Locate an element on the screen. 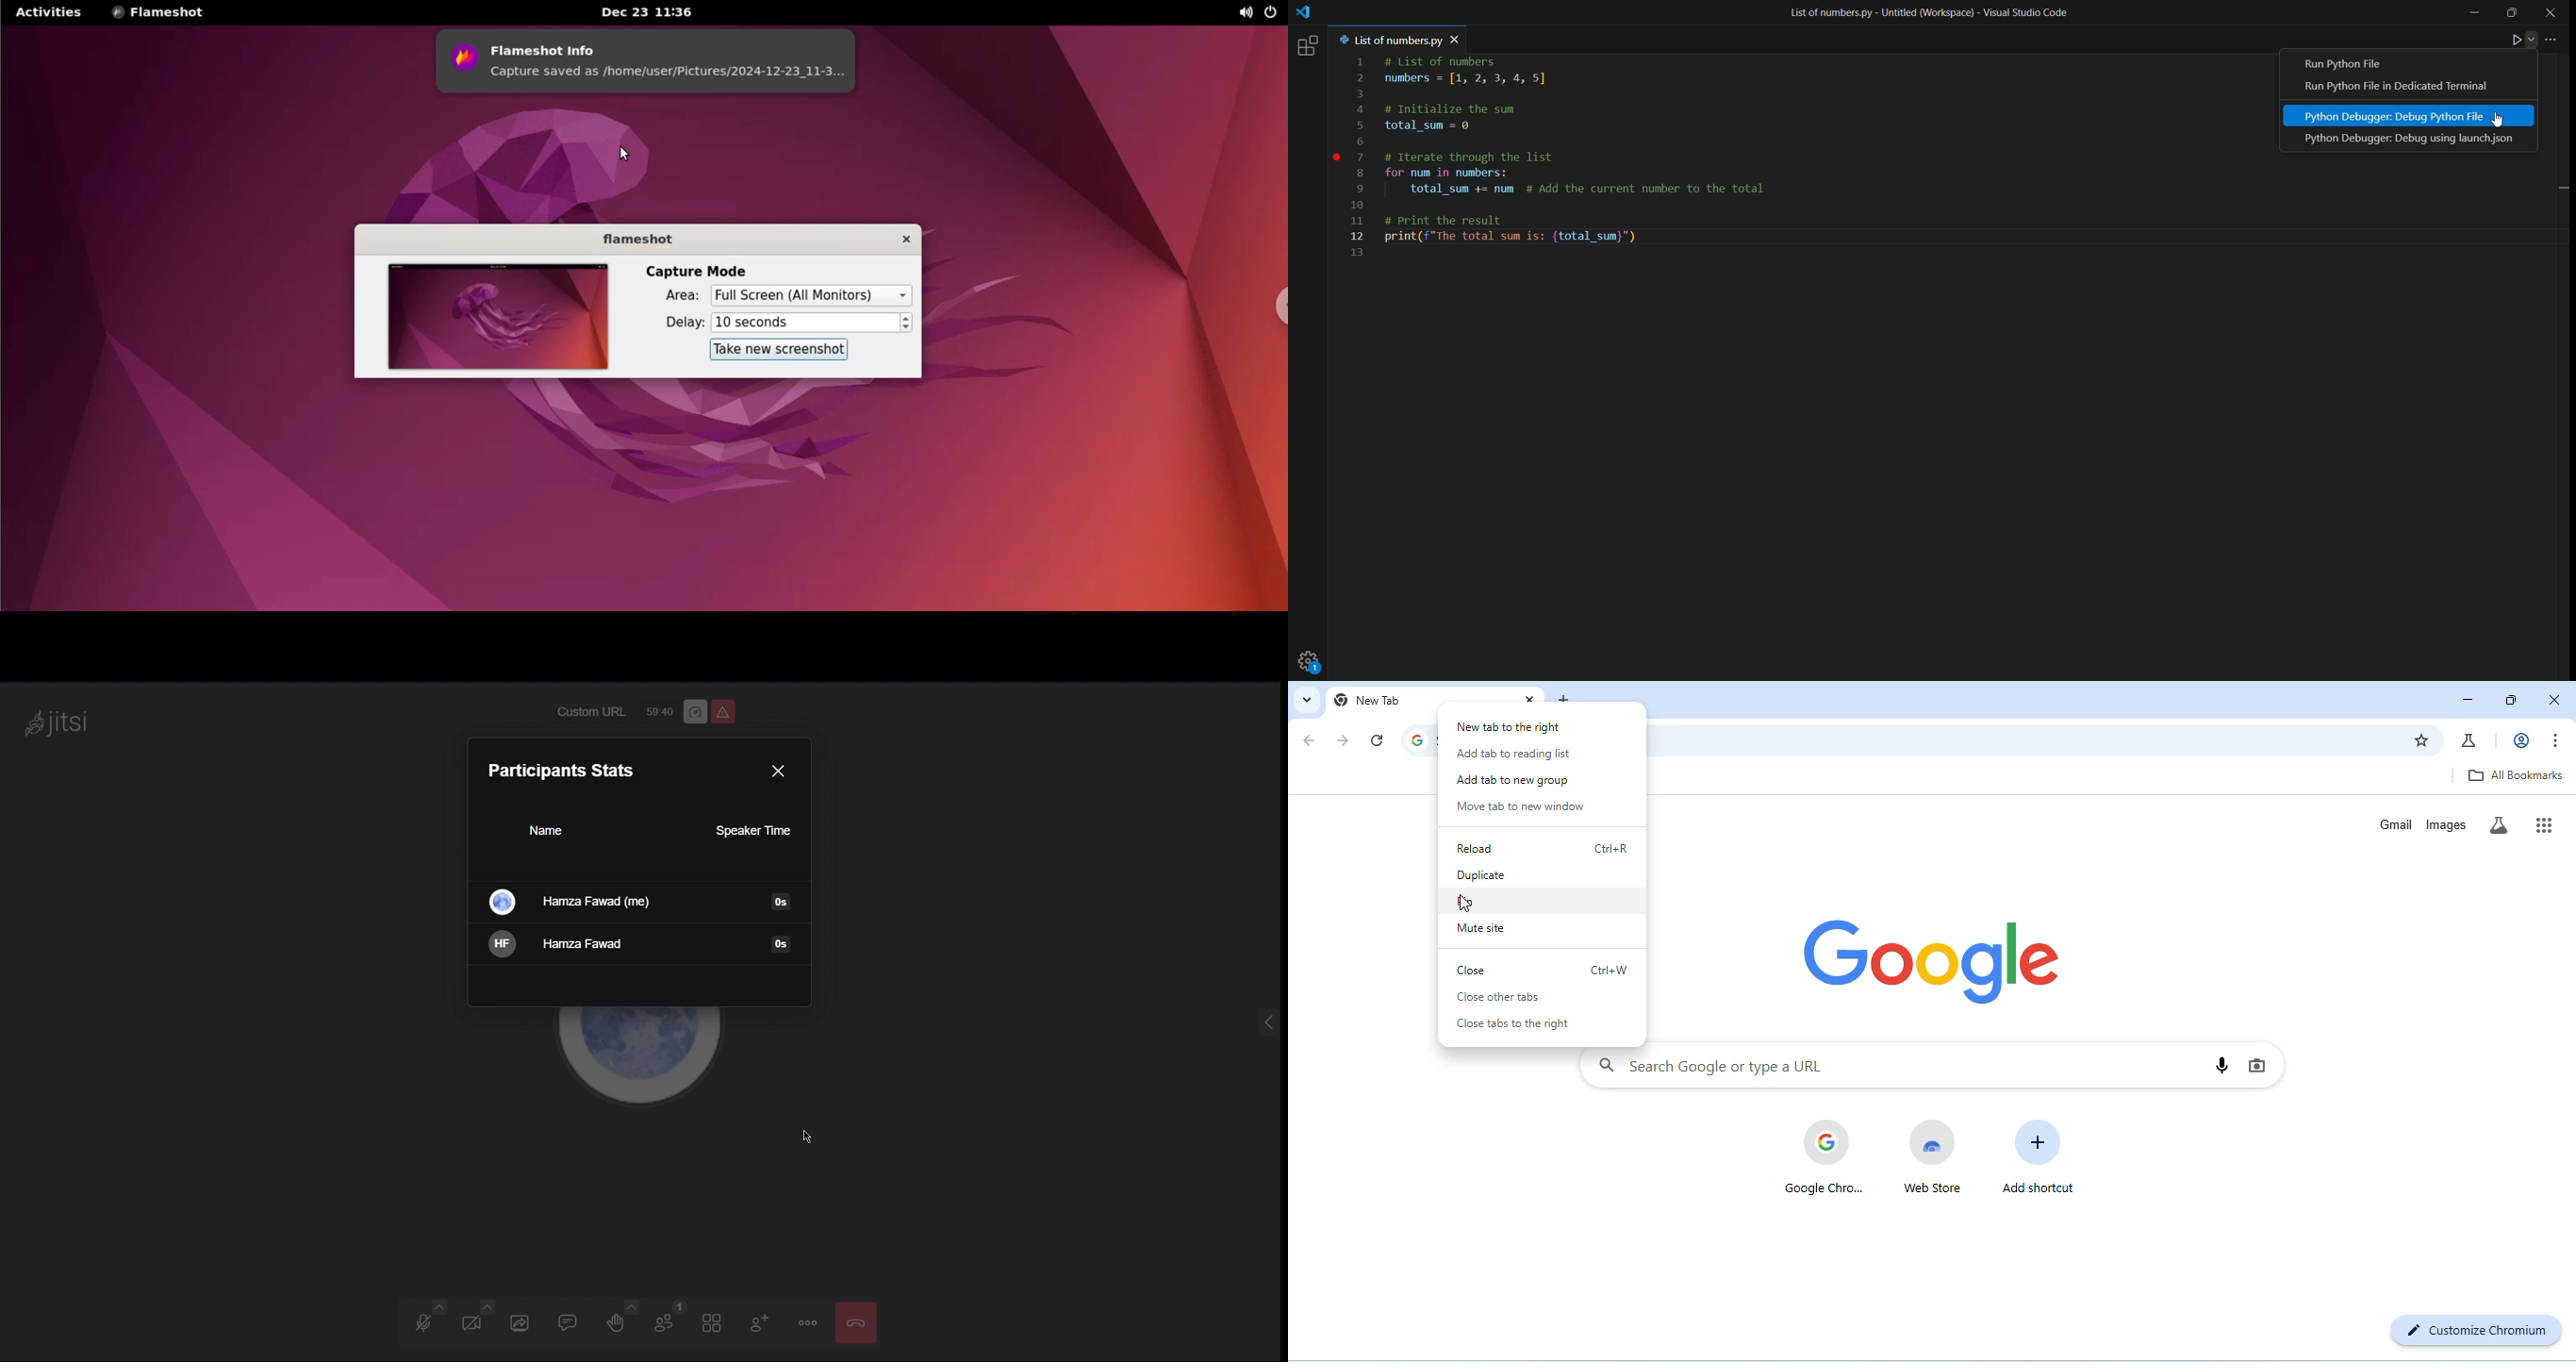 This screenshot has width=2576, height=1372. inserted breakpoint is located at coordinates (1336, 159).